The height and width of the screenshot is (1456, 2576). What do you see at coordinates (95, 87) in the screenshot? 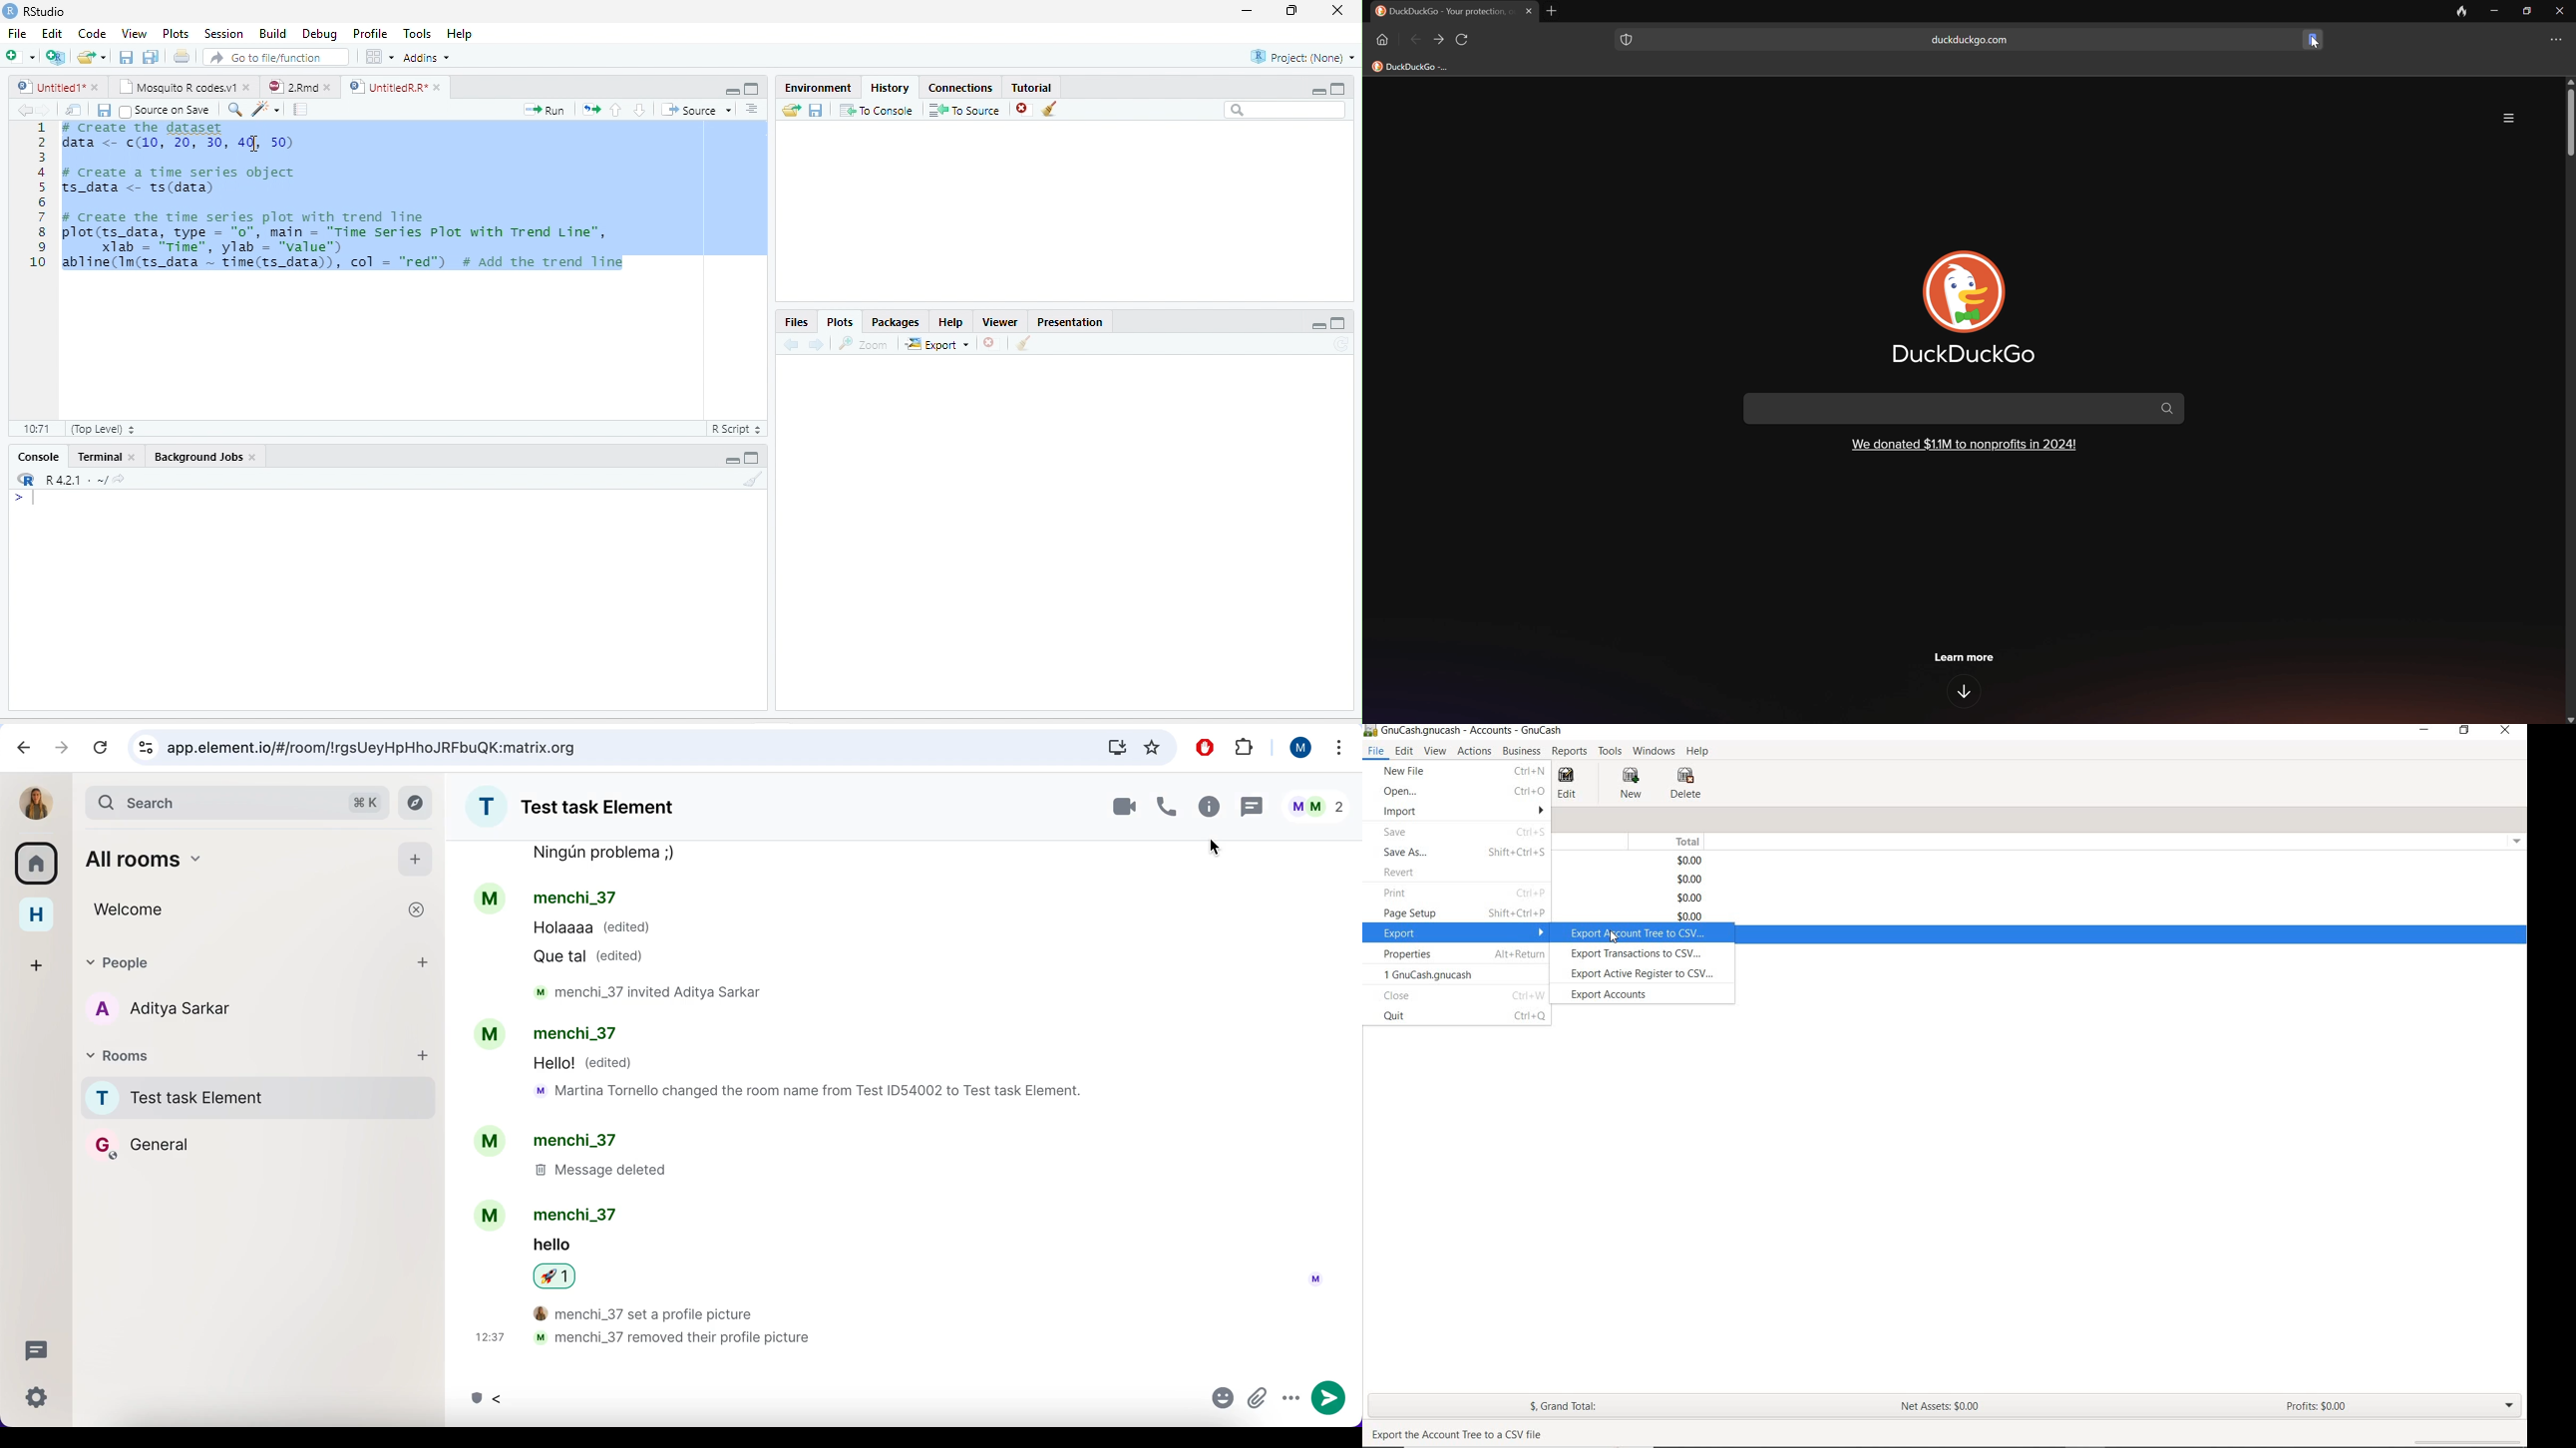
I see `close` at bounding box center [95, 87].